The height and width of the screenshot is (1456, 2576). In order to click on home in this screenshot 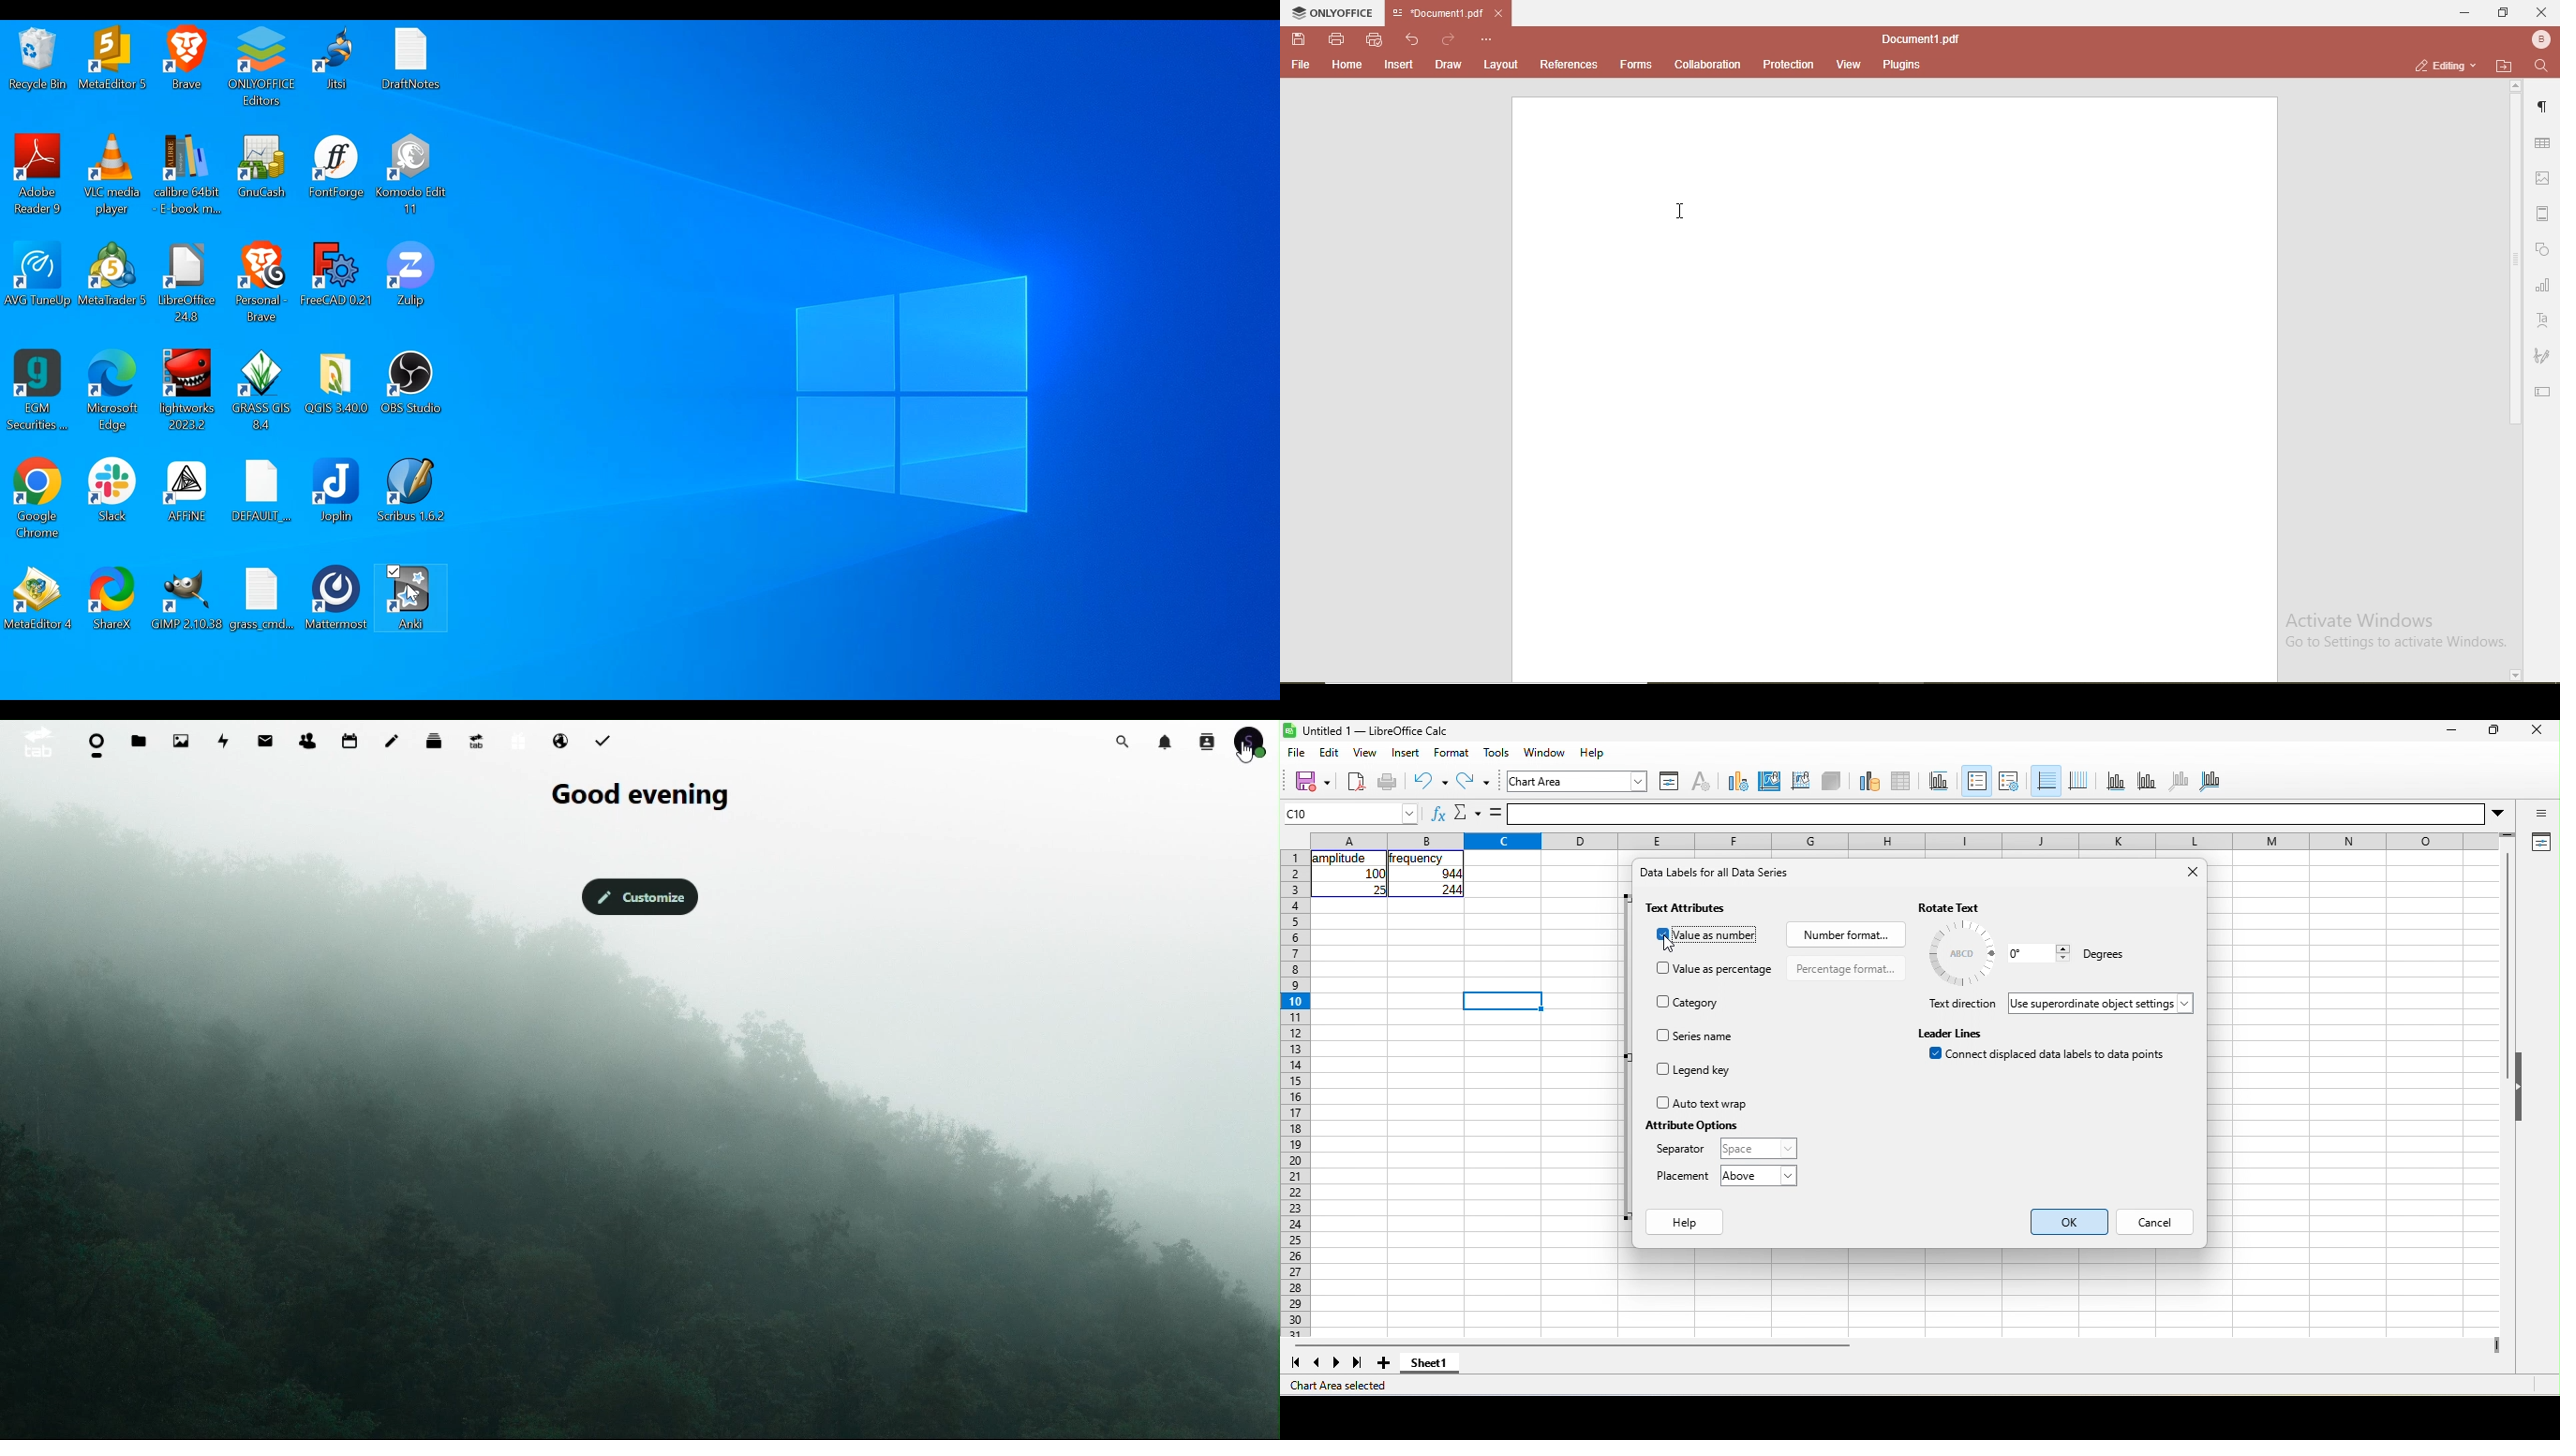, I will do `click(1348, 66)`.